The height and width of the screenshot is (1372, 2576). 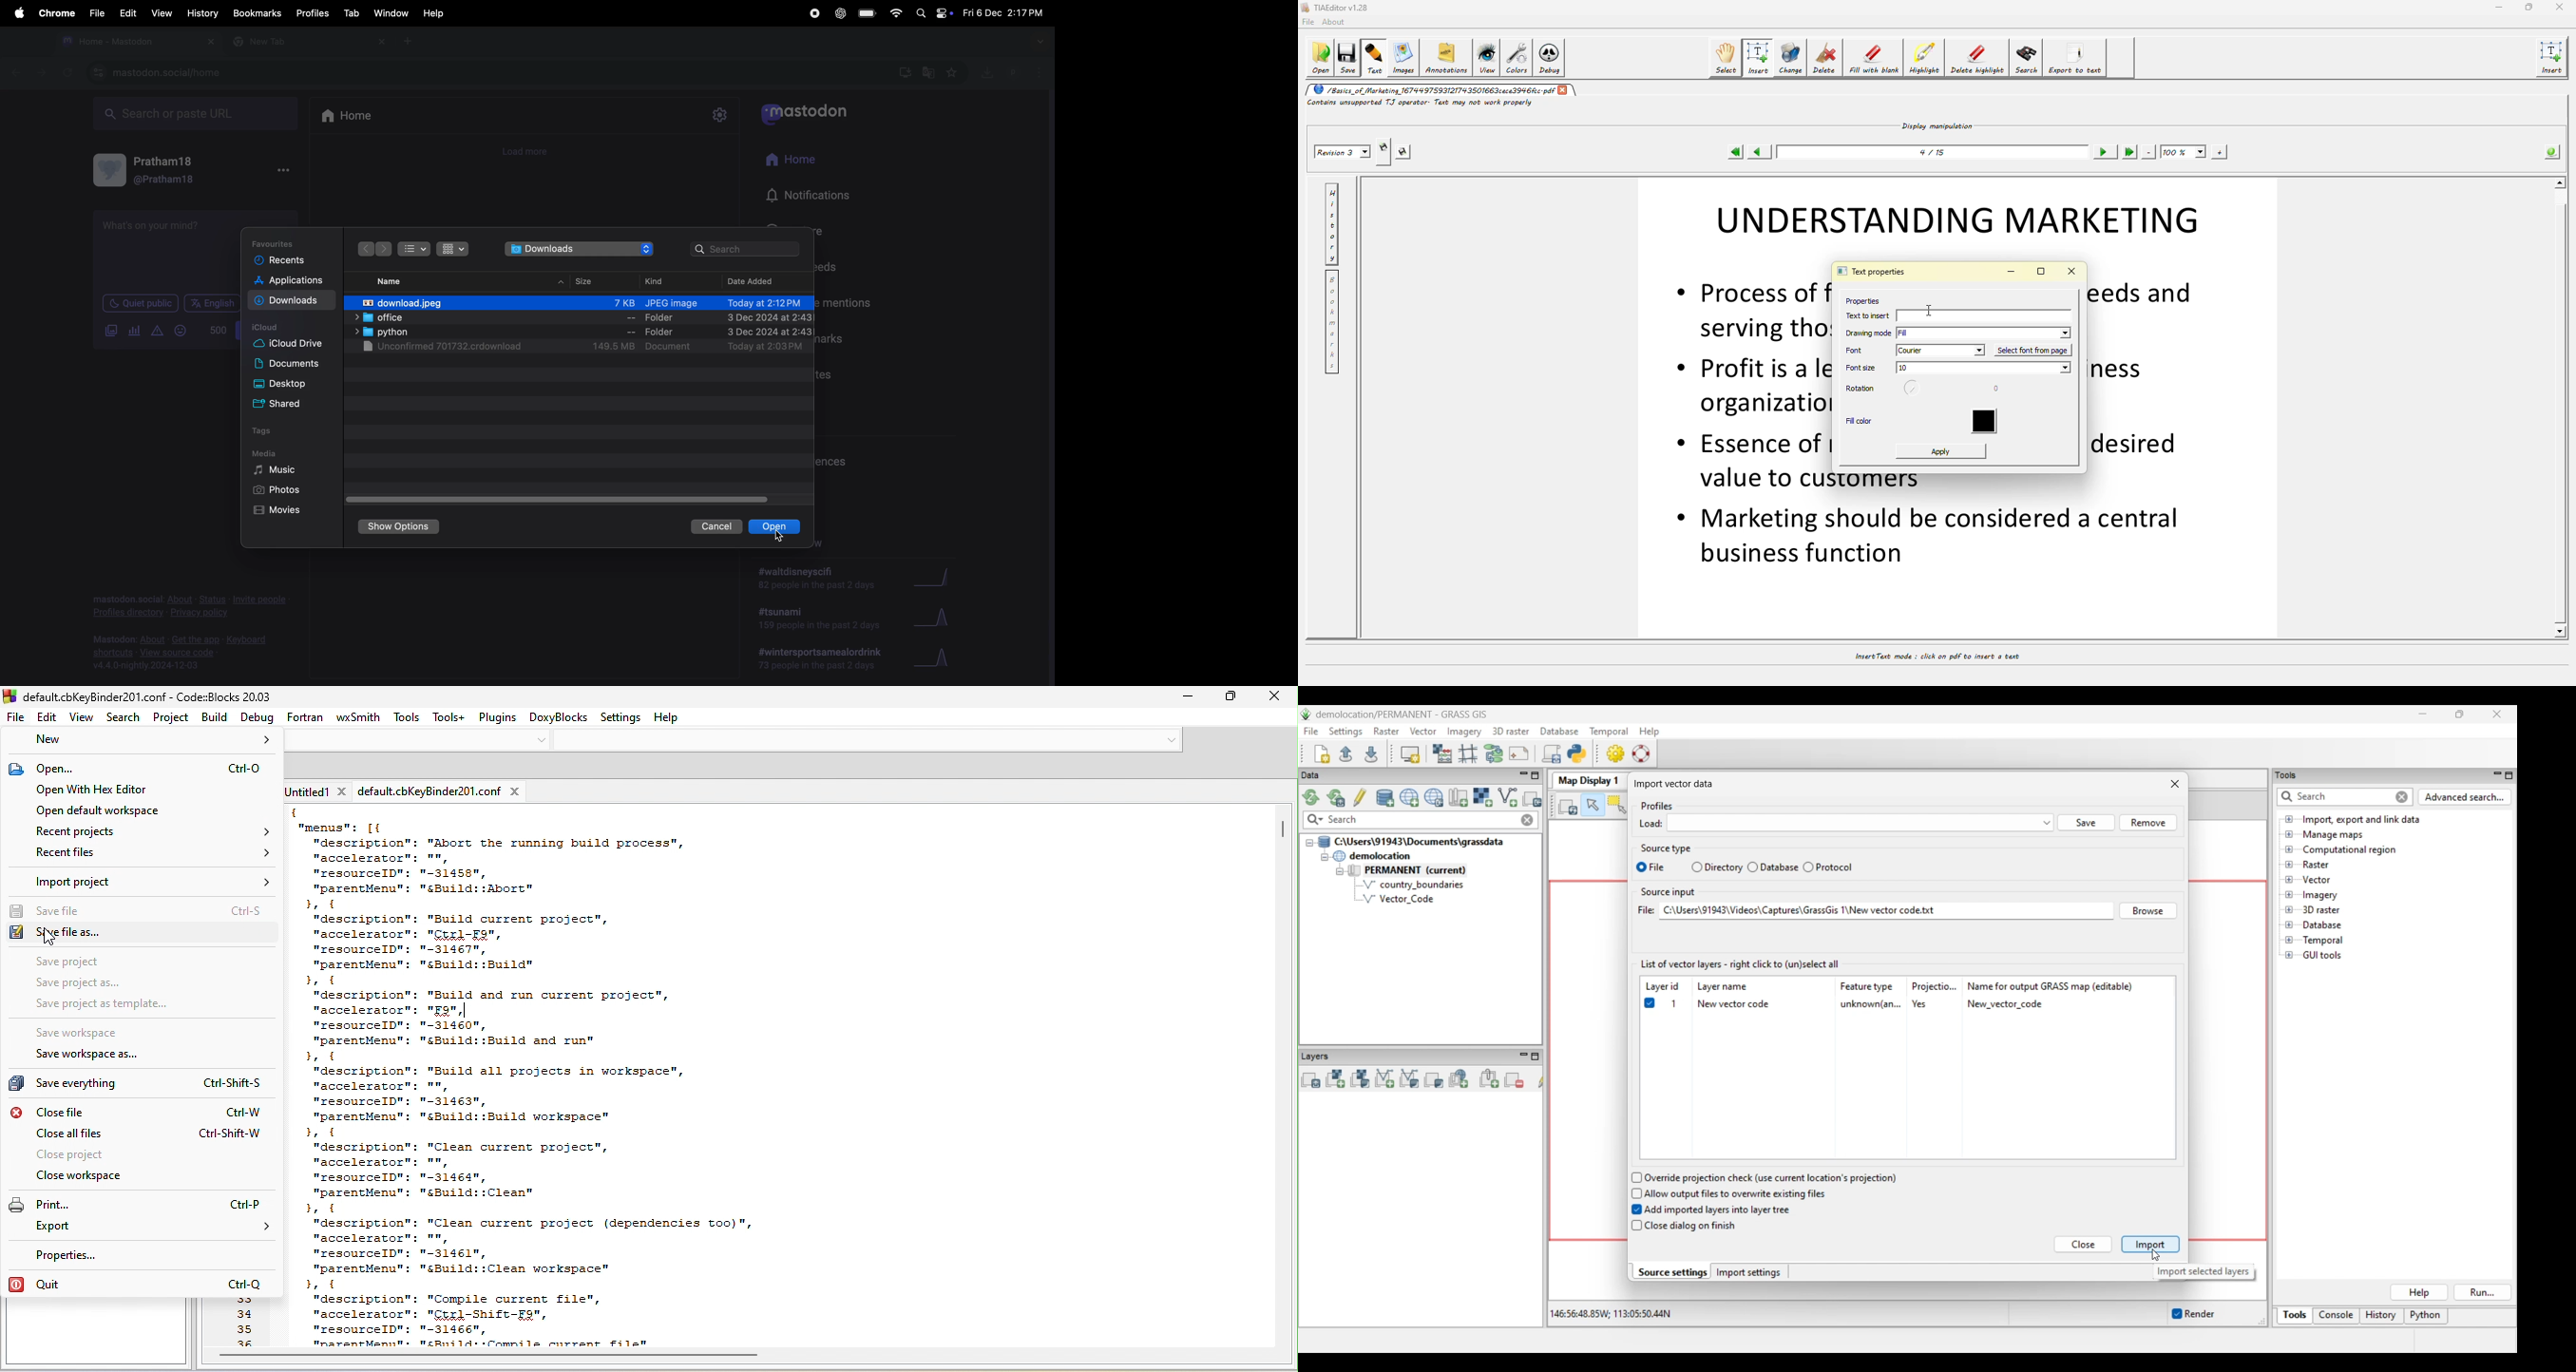 What do you see at coordinates (558, 716) in the screenshot?
I see `doxyblocks` at bounding box center [558, 716].